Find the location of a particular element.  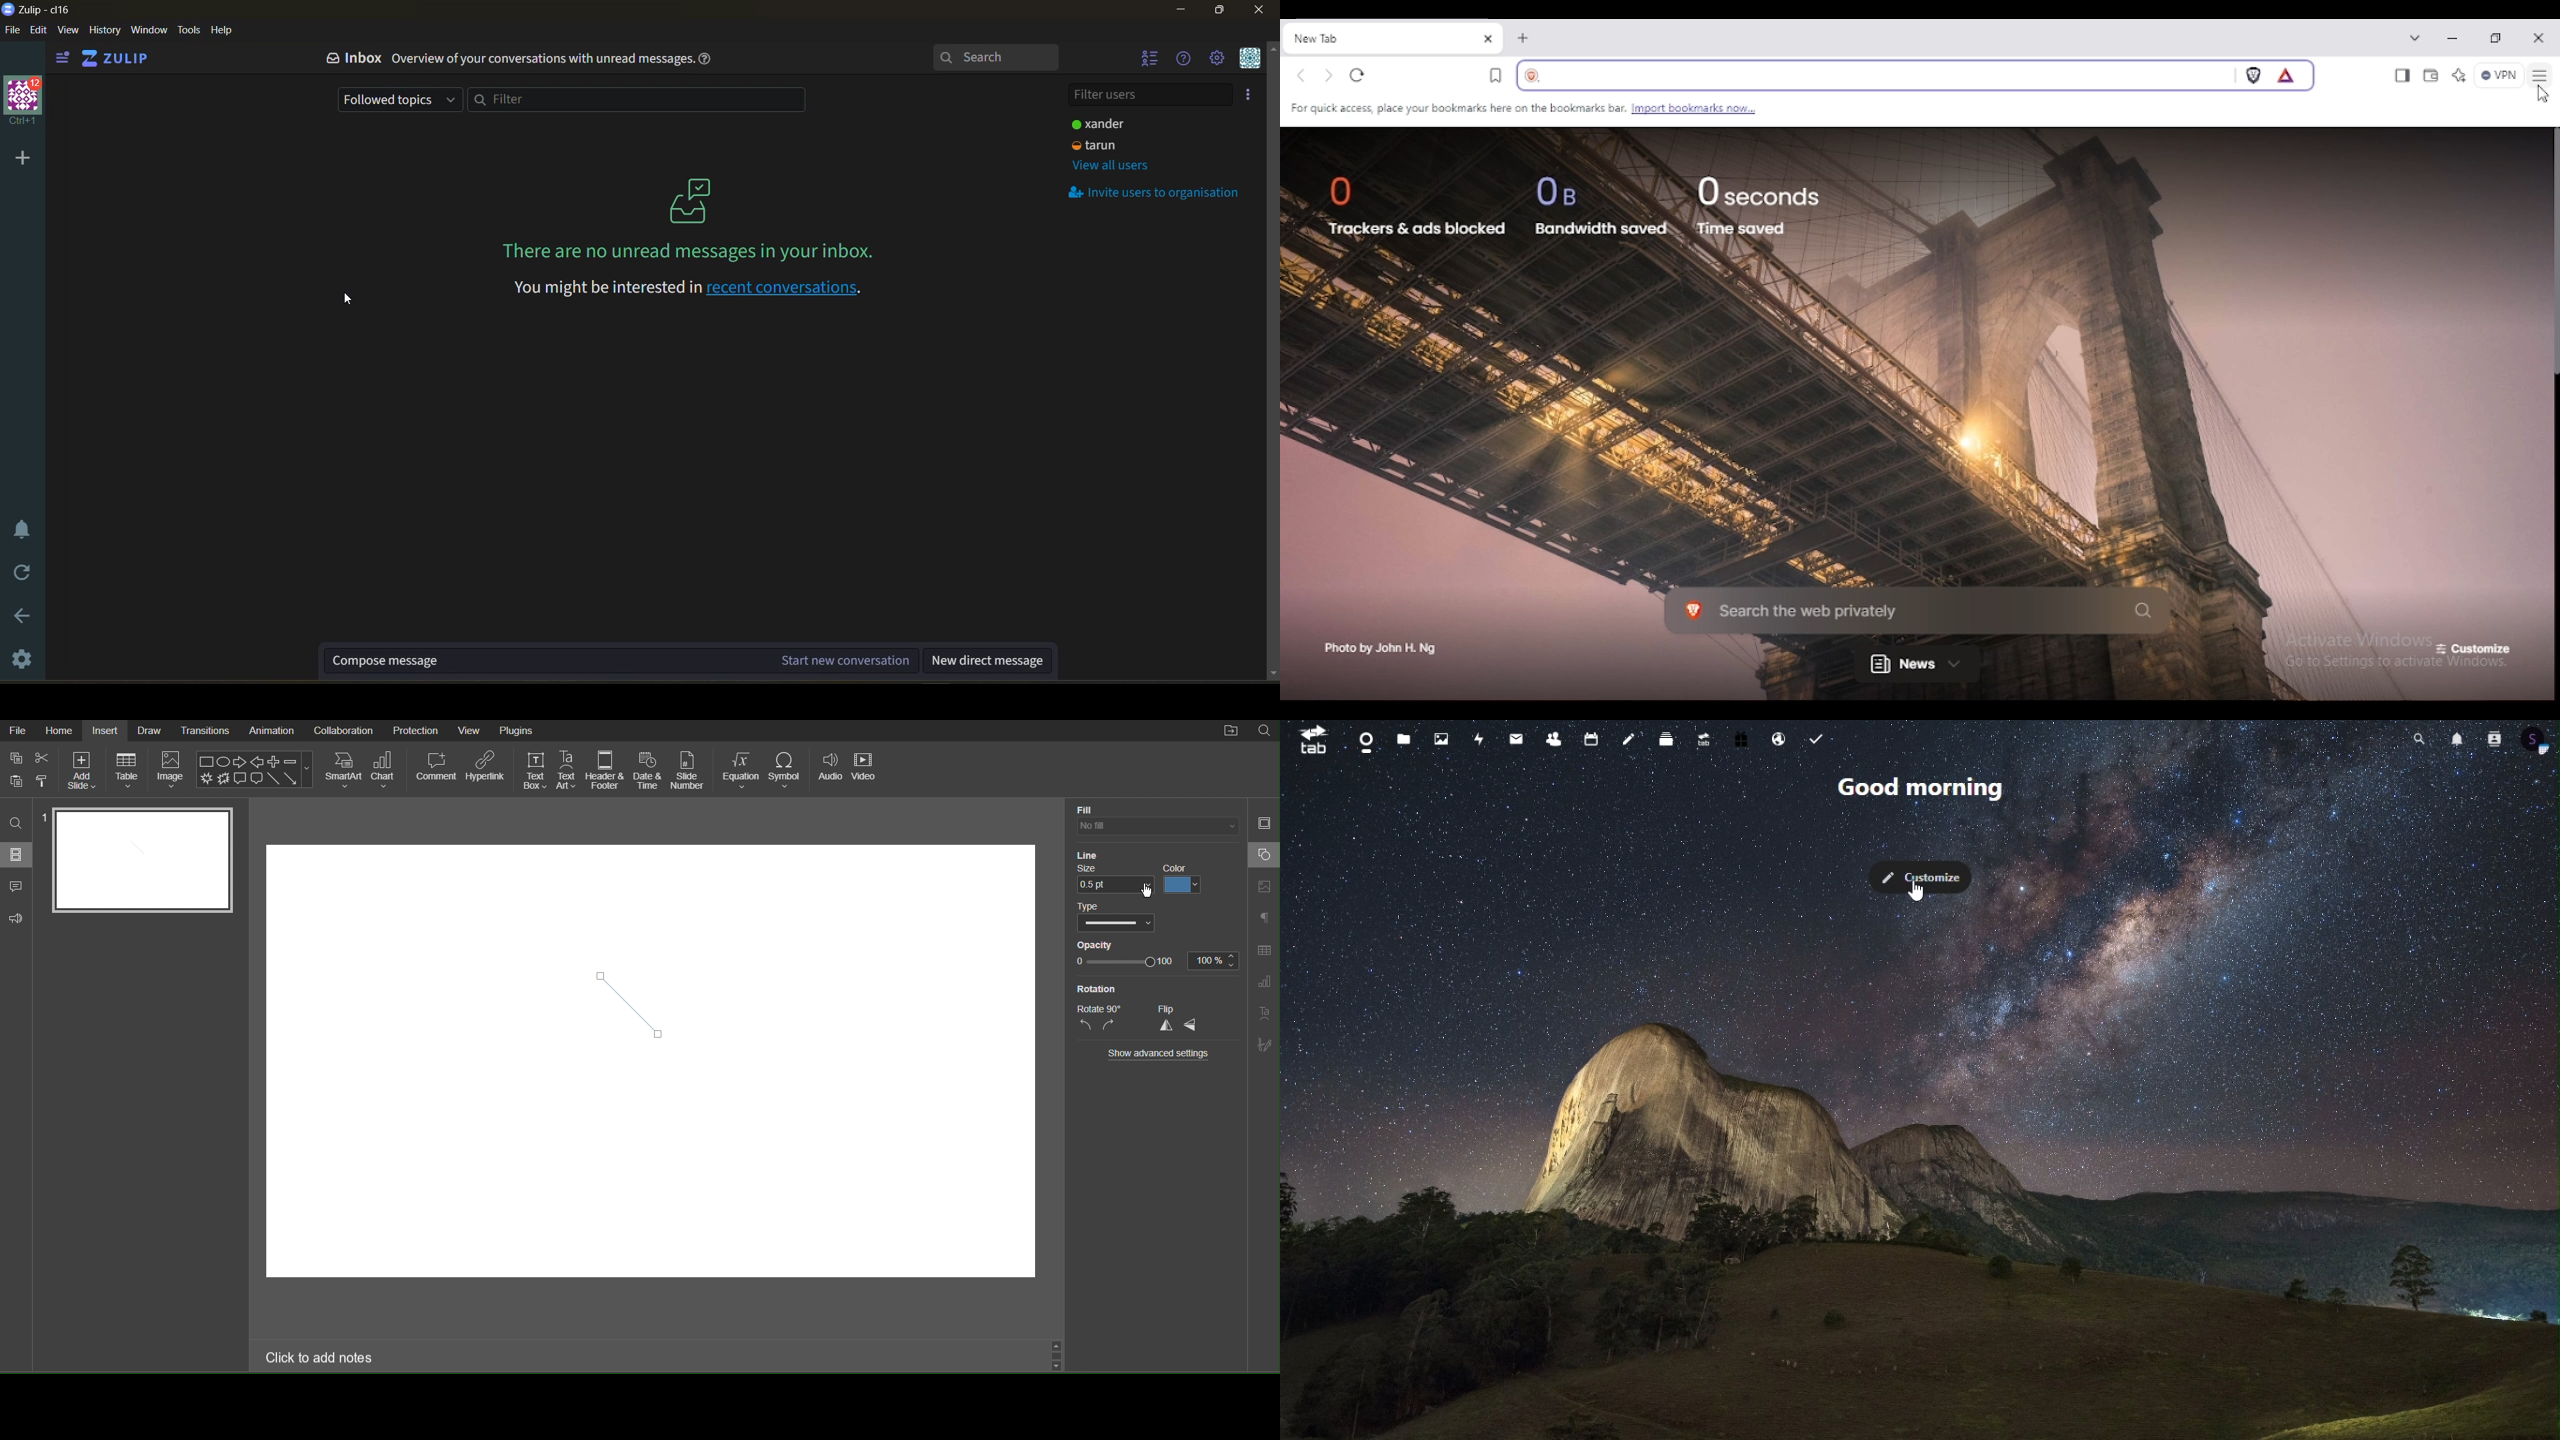

Comment is located at coordinates (435, 770).